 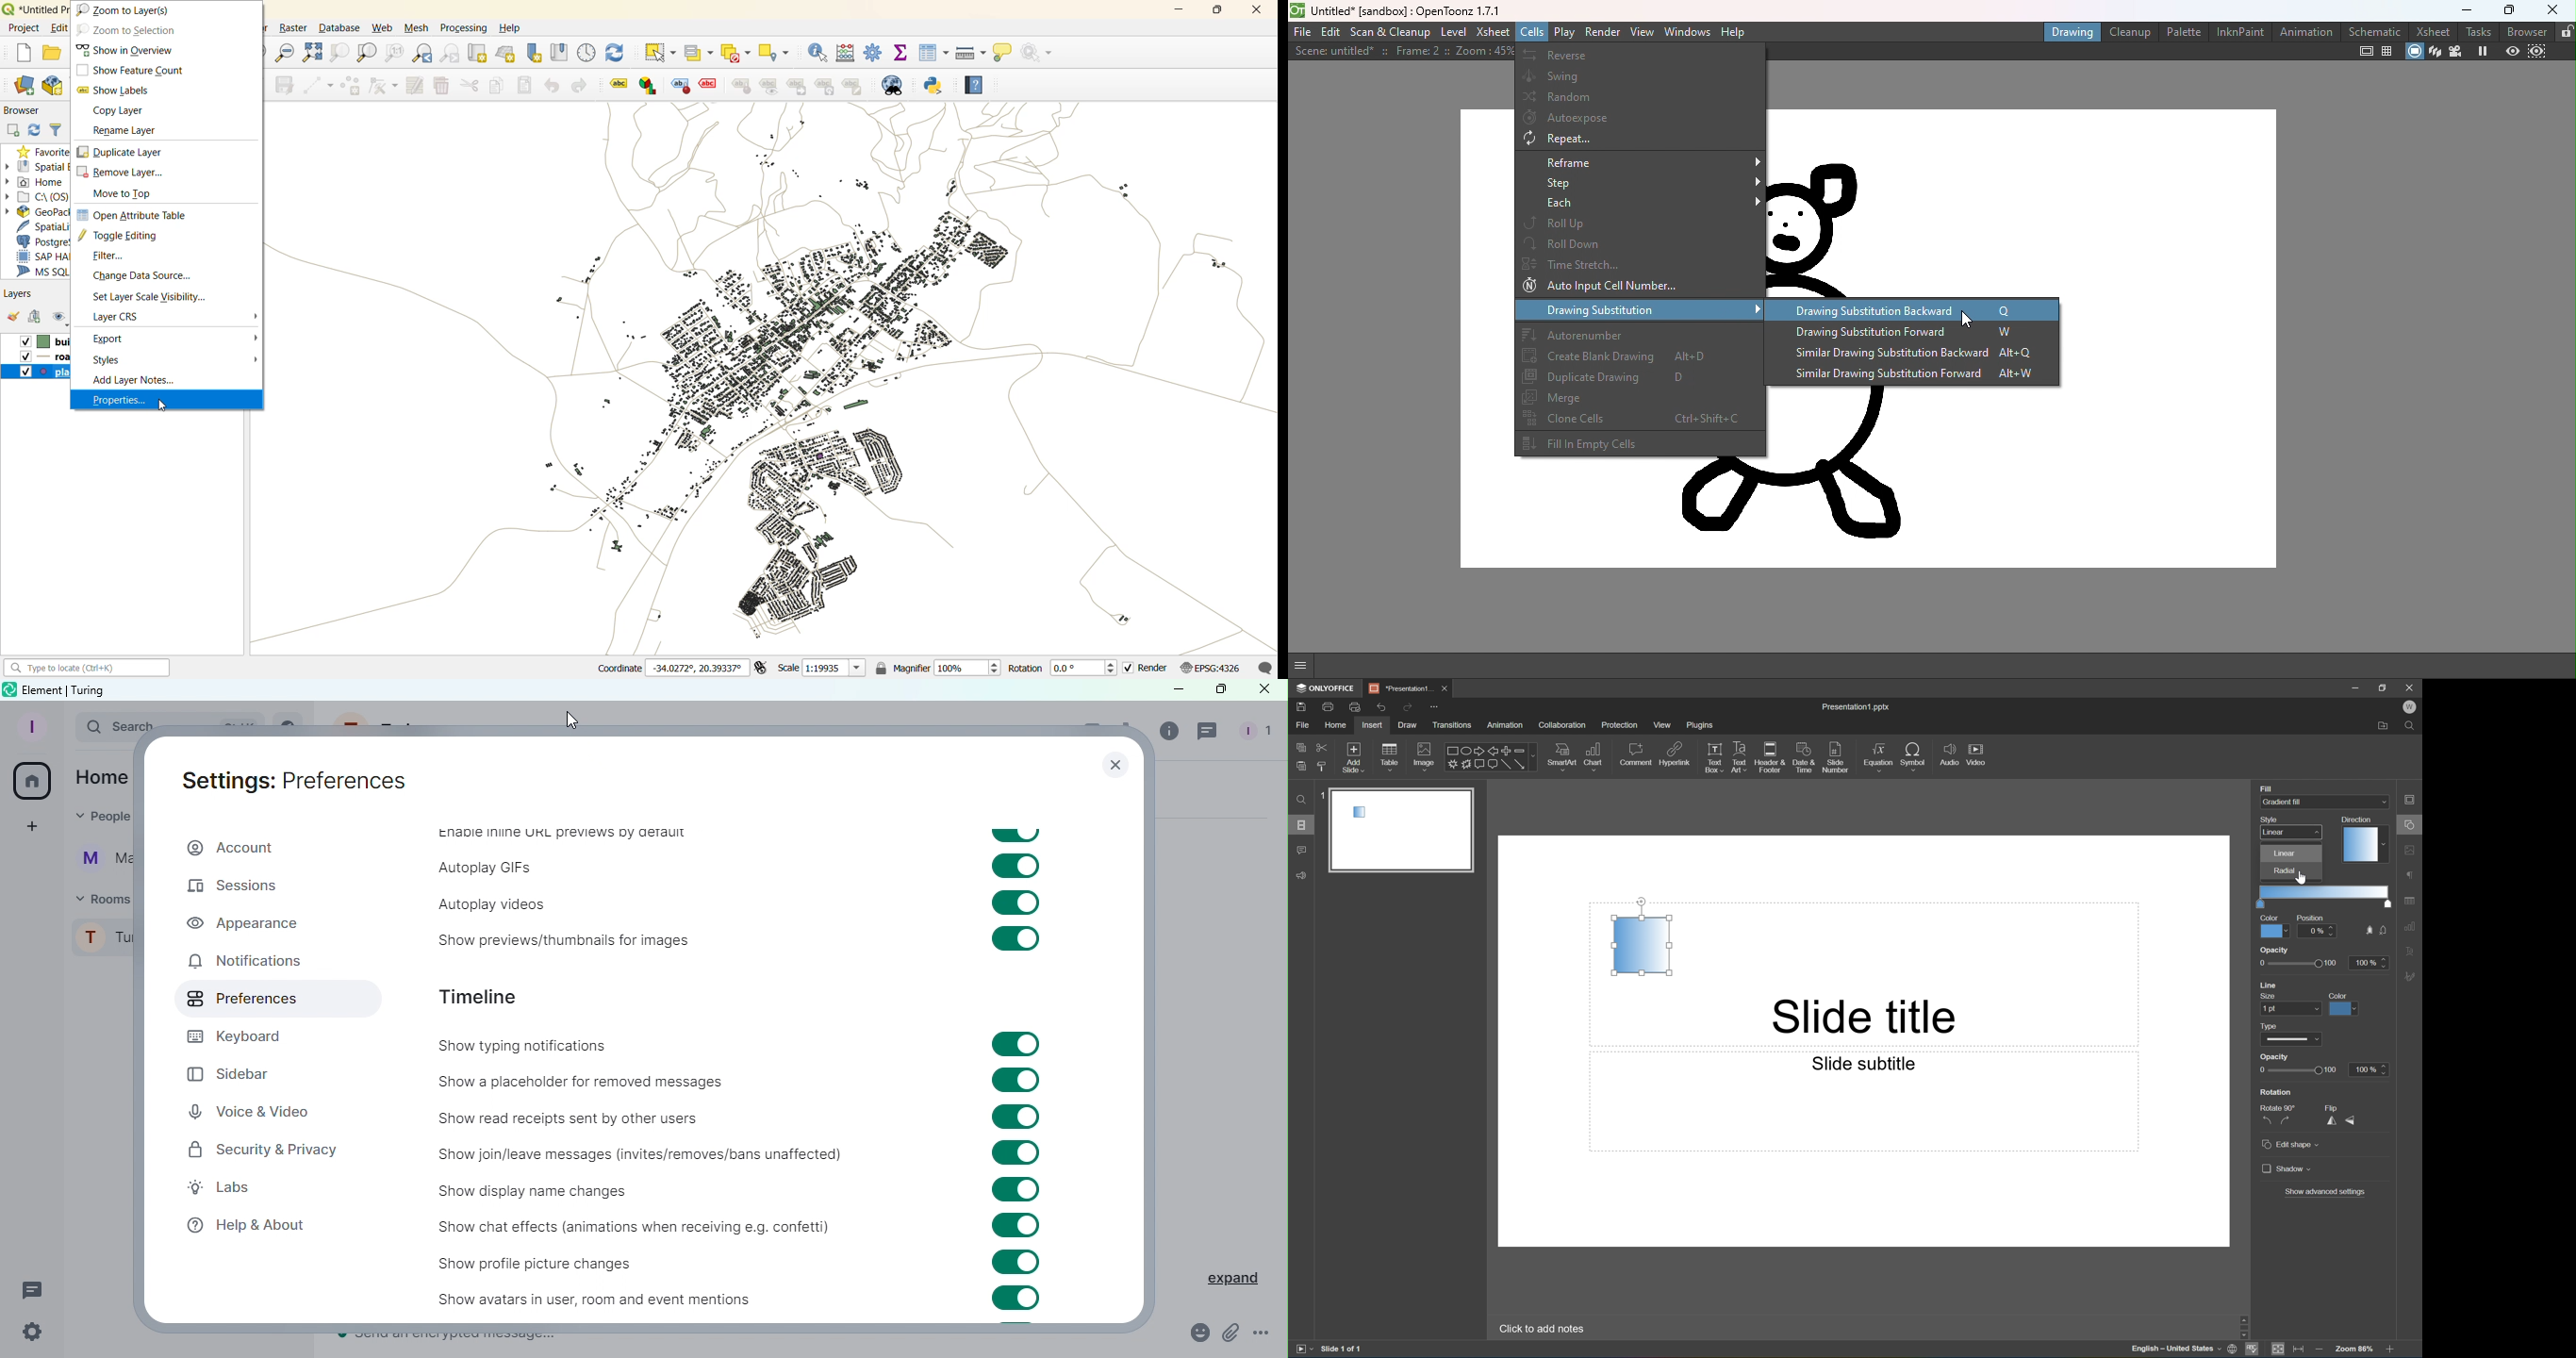 I want to click on Prefrences, so click(x=274, y=1000).